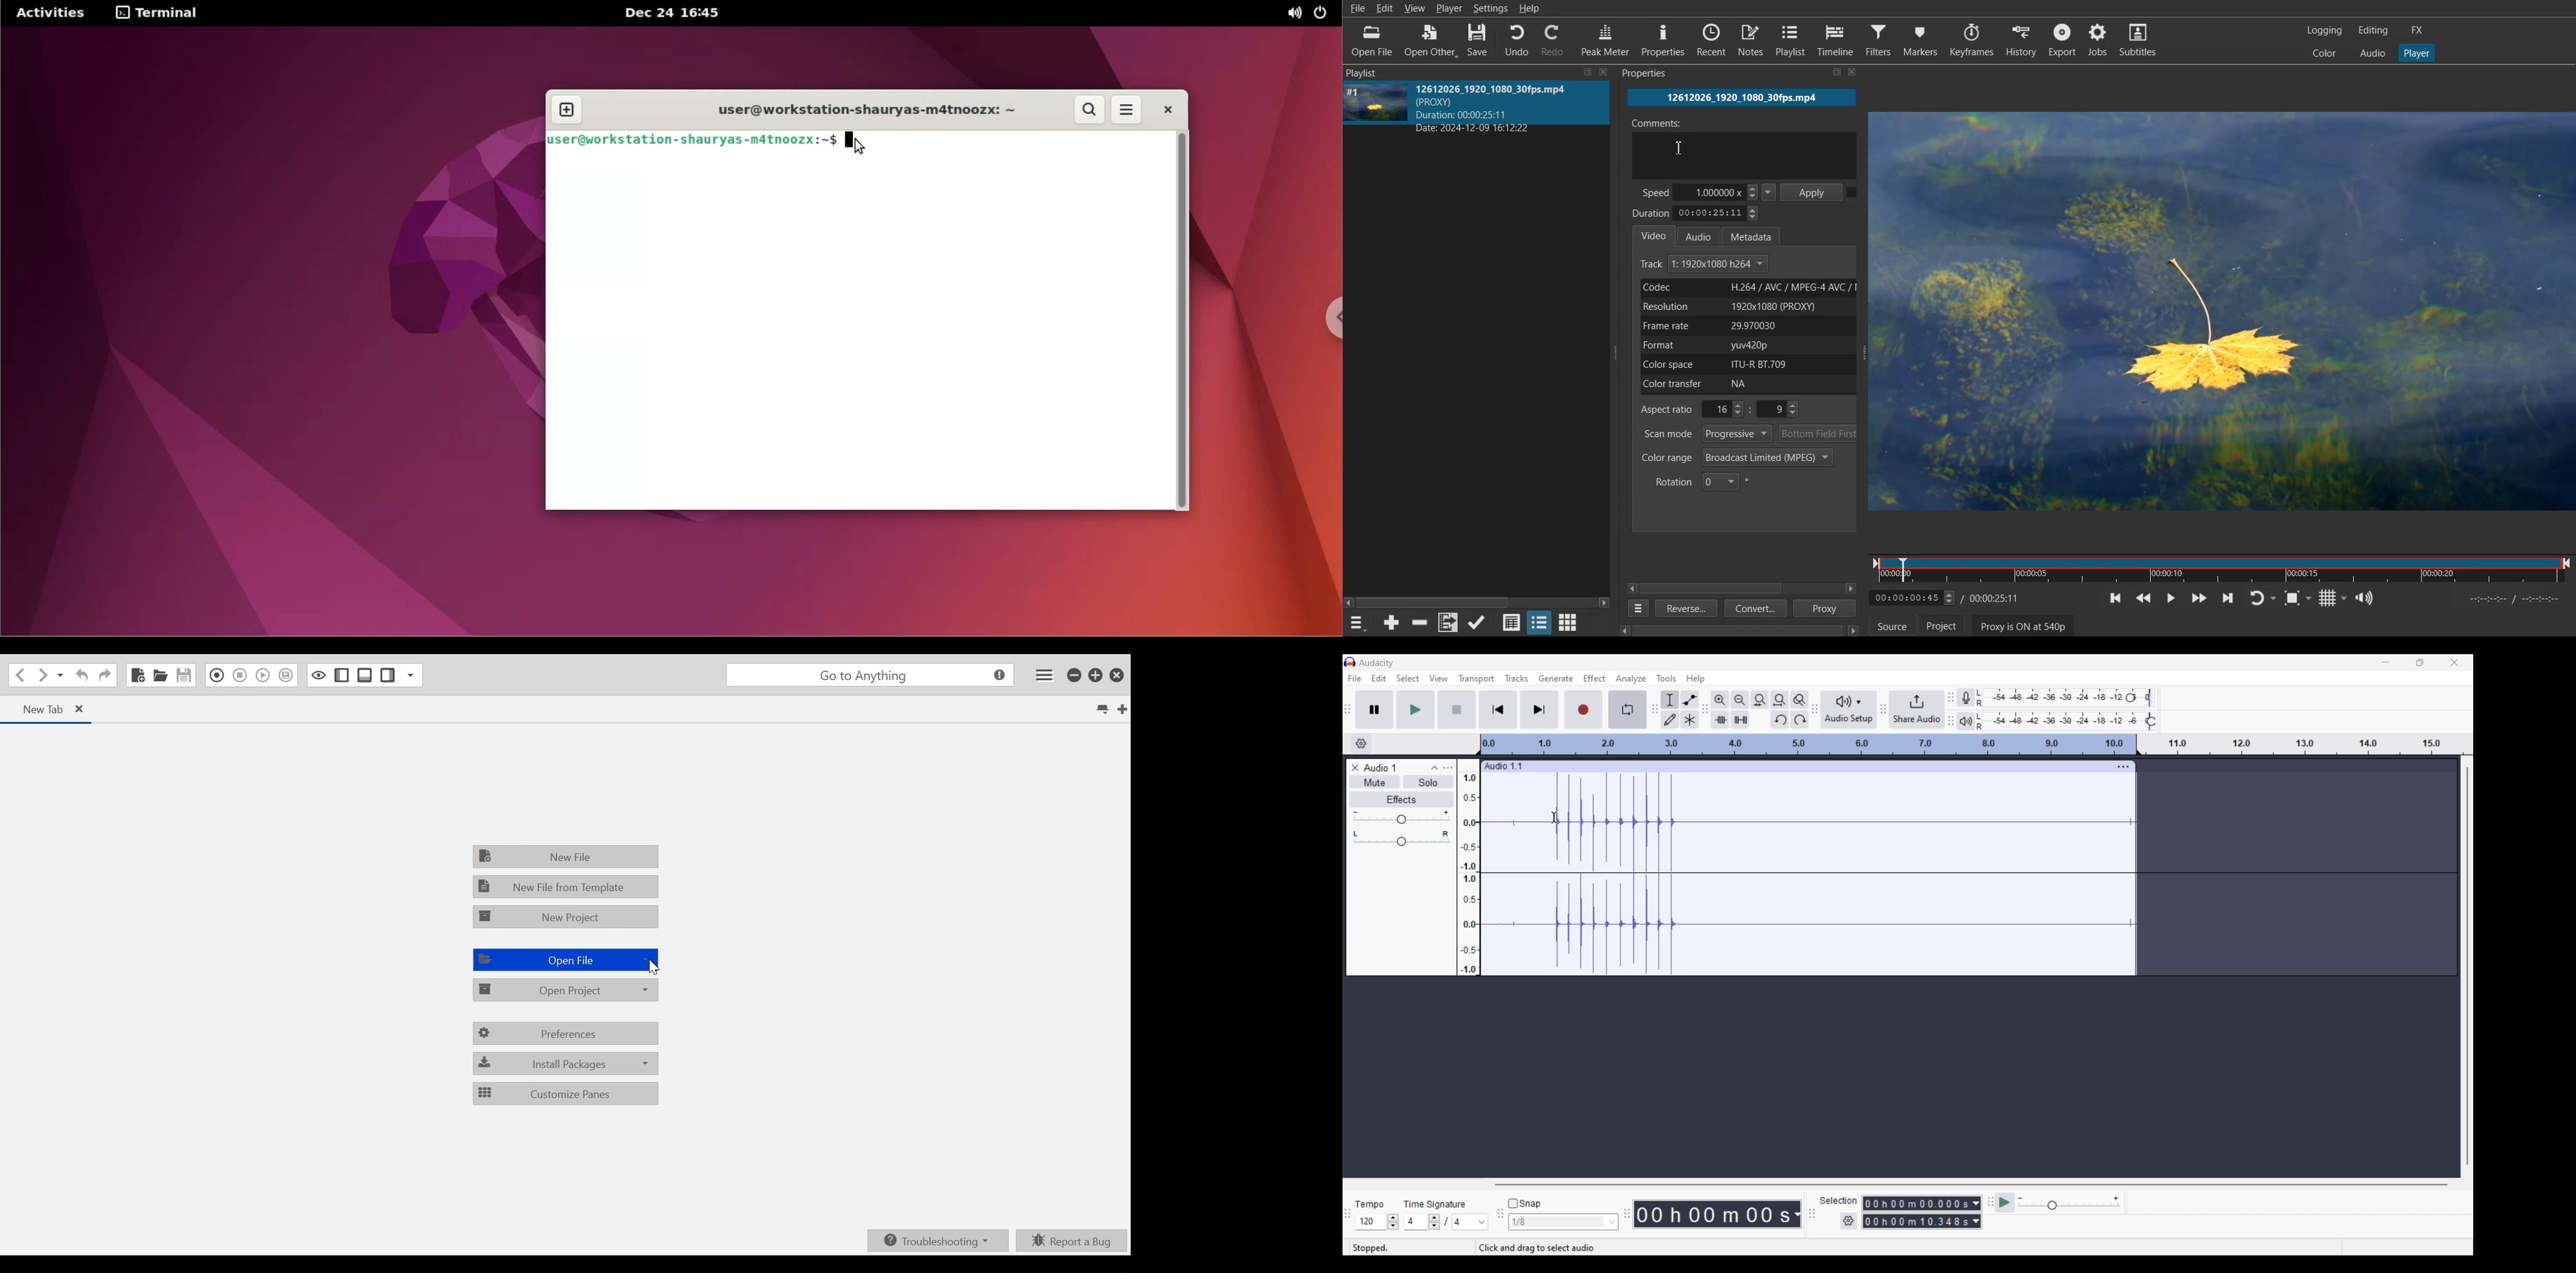 The image size is (2576, 1288). I want to click on Solo, so click(1428, 781).